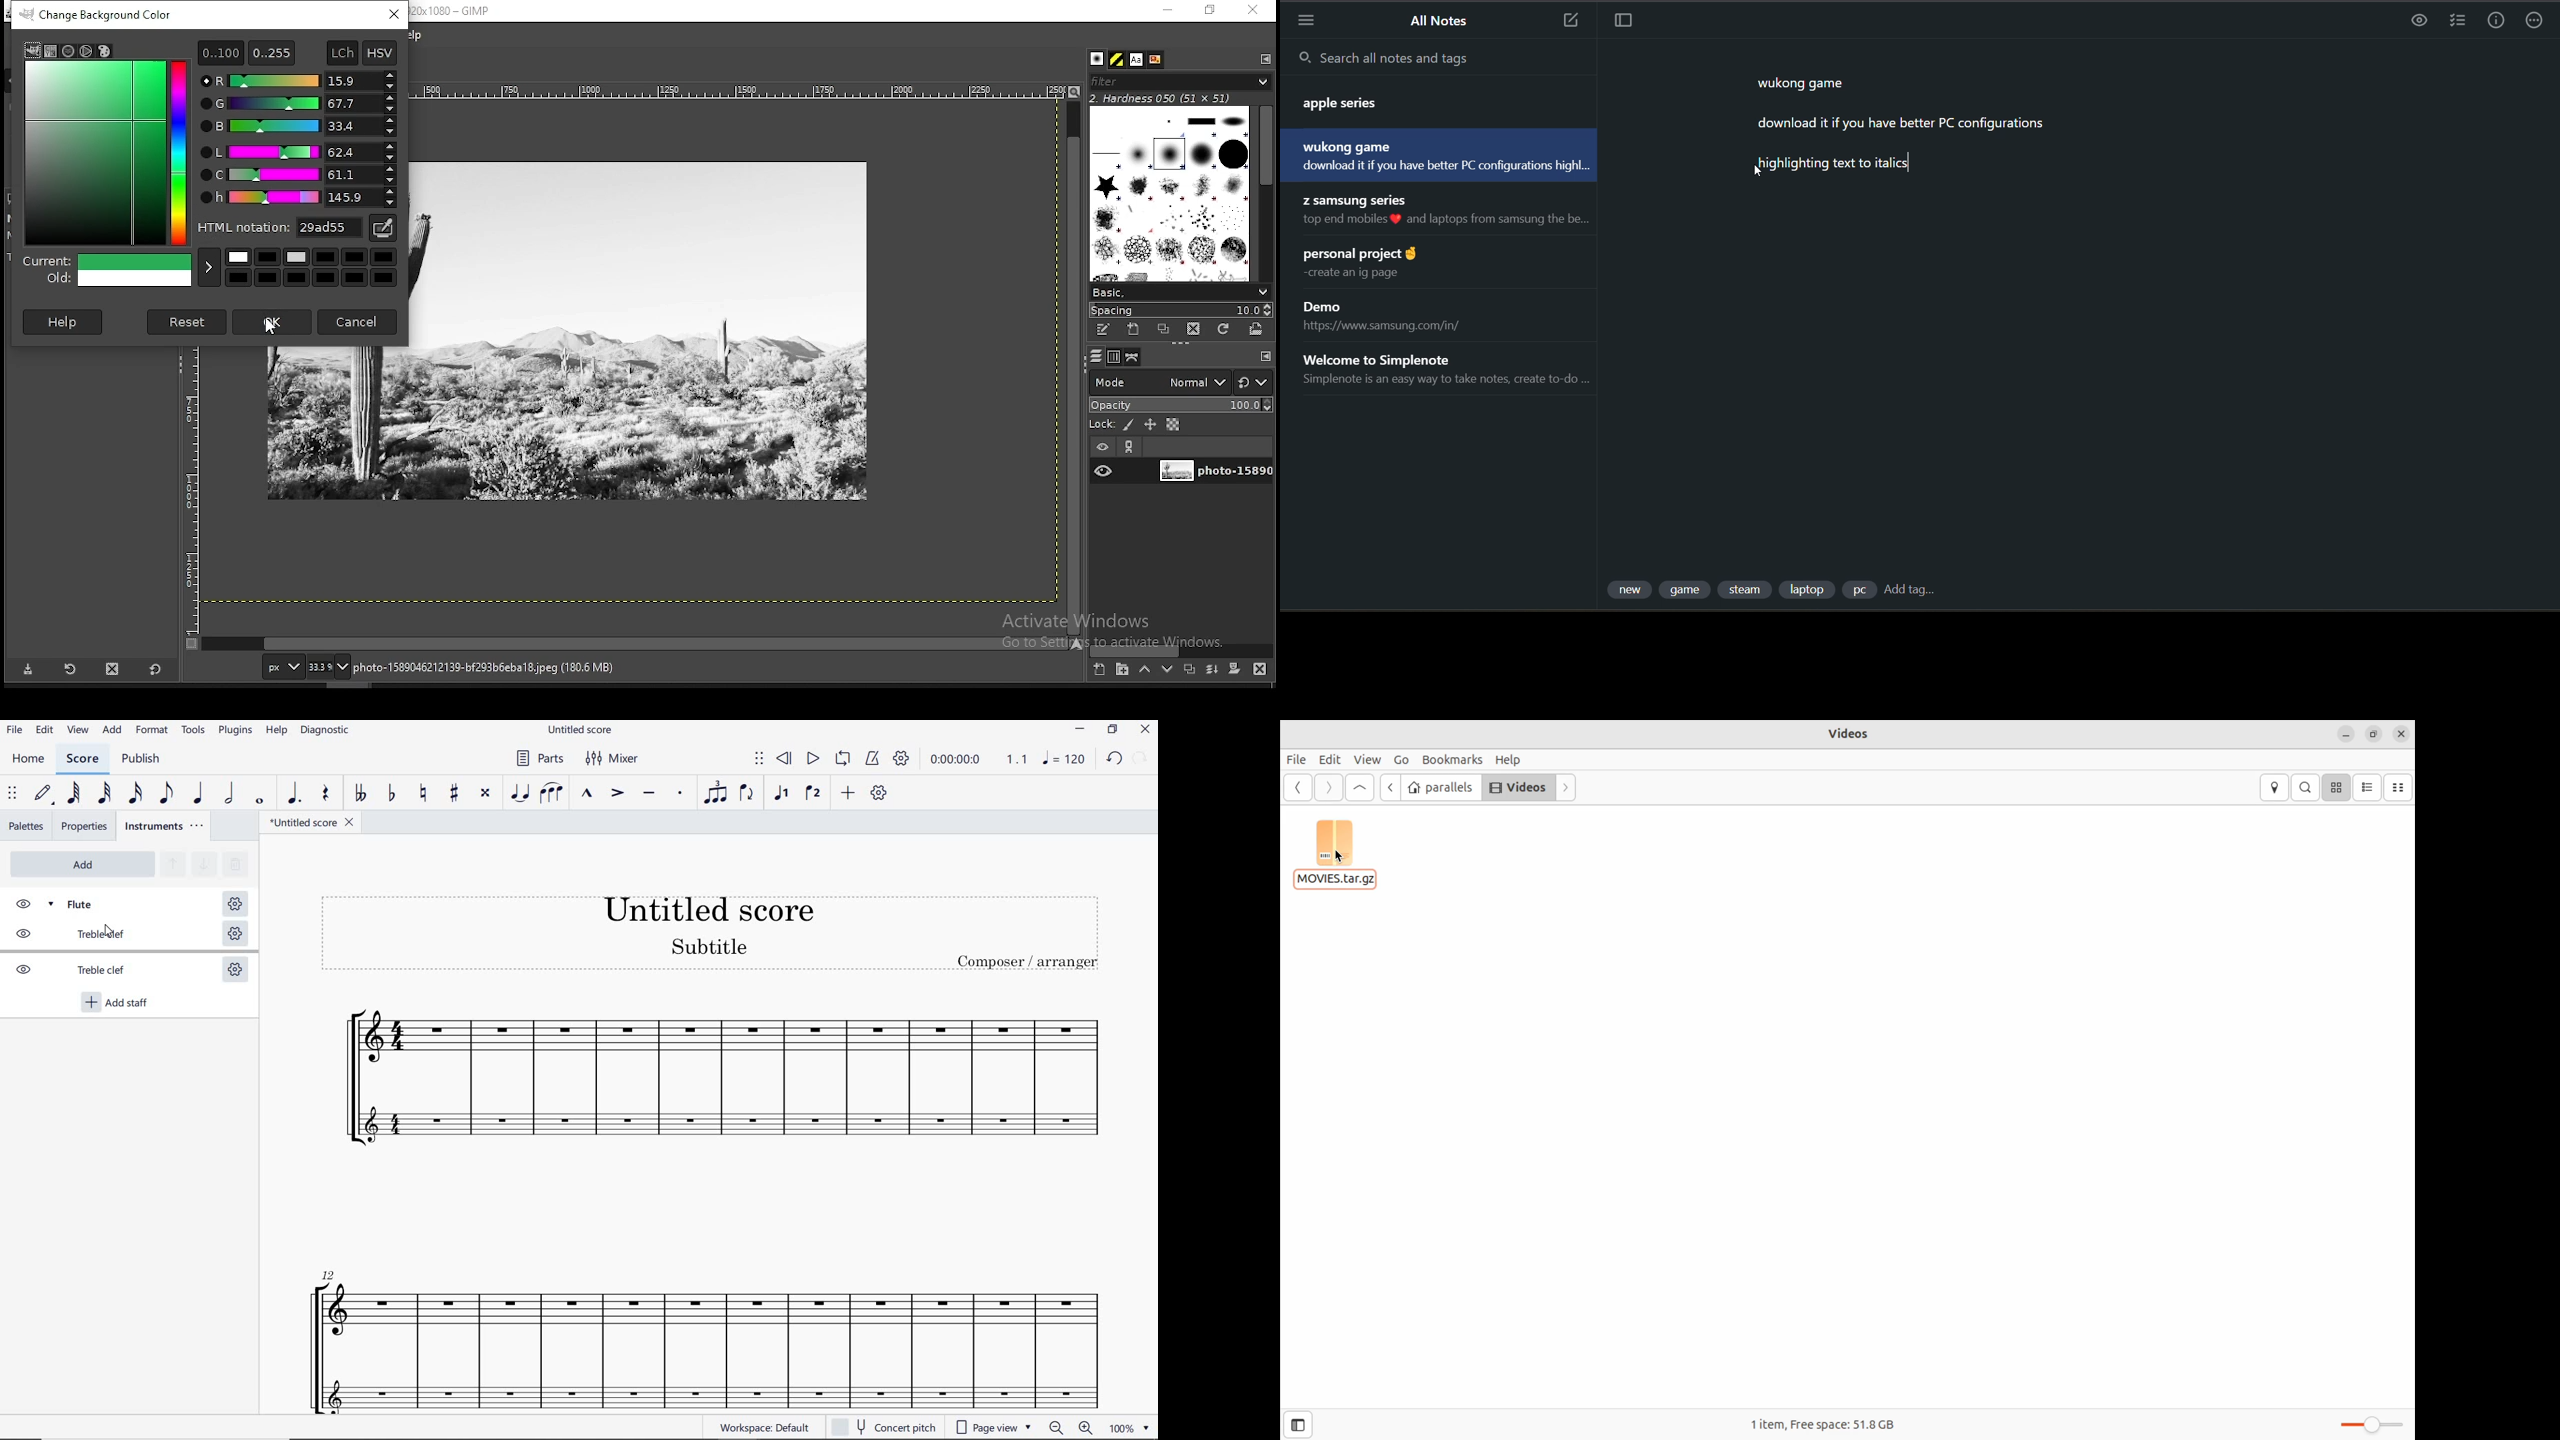  What do you see at coordinates (395, 14) in the screenshot?
I see `close window` at bounding box center [395, 14].